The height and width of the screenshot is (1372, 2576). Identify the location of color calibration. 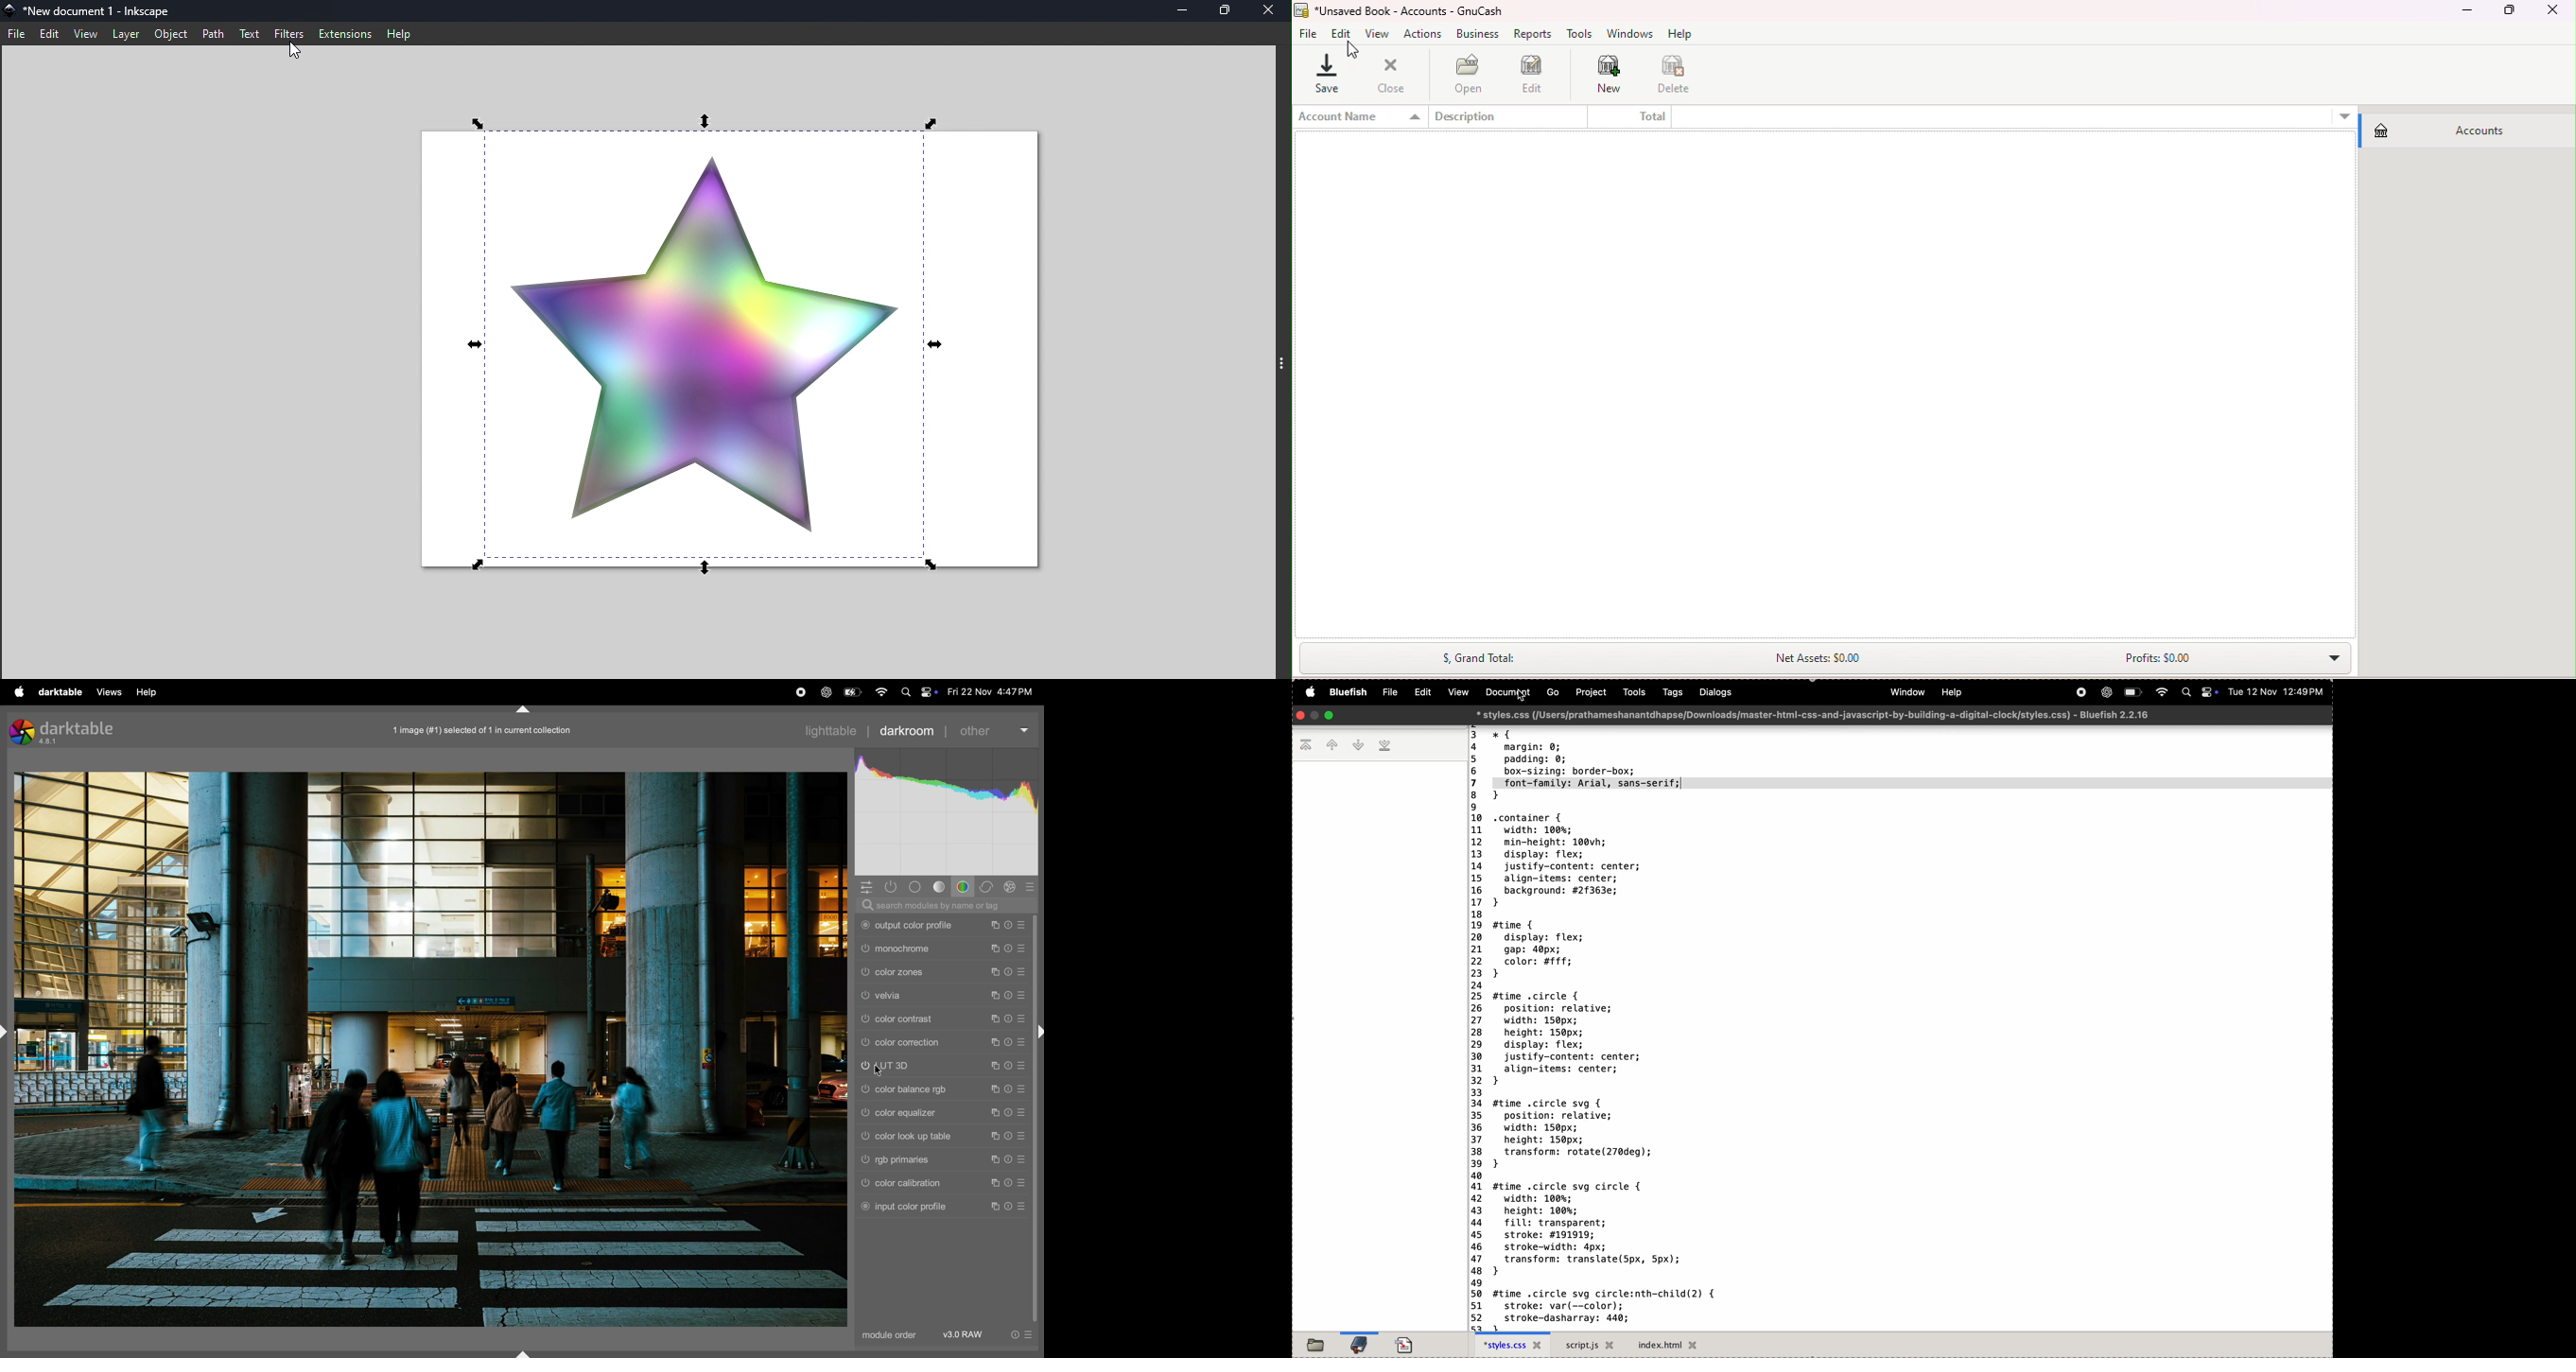
(922, 1184).